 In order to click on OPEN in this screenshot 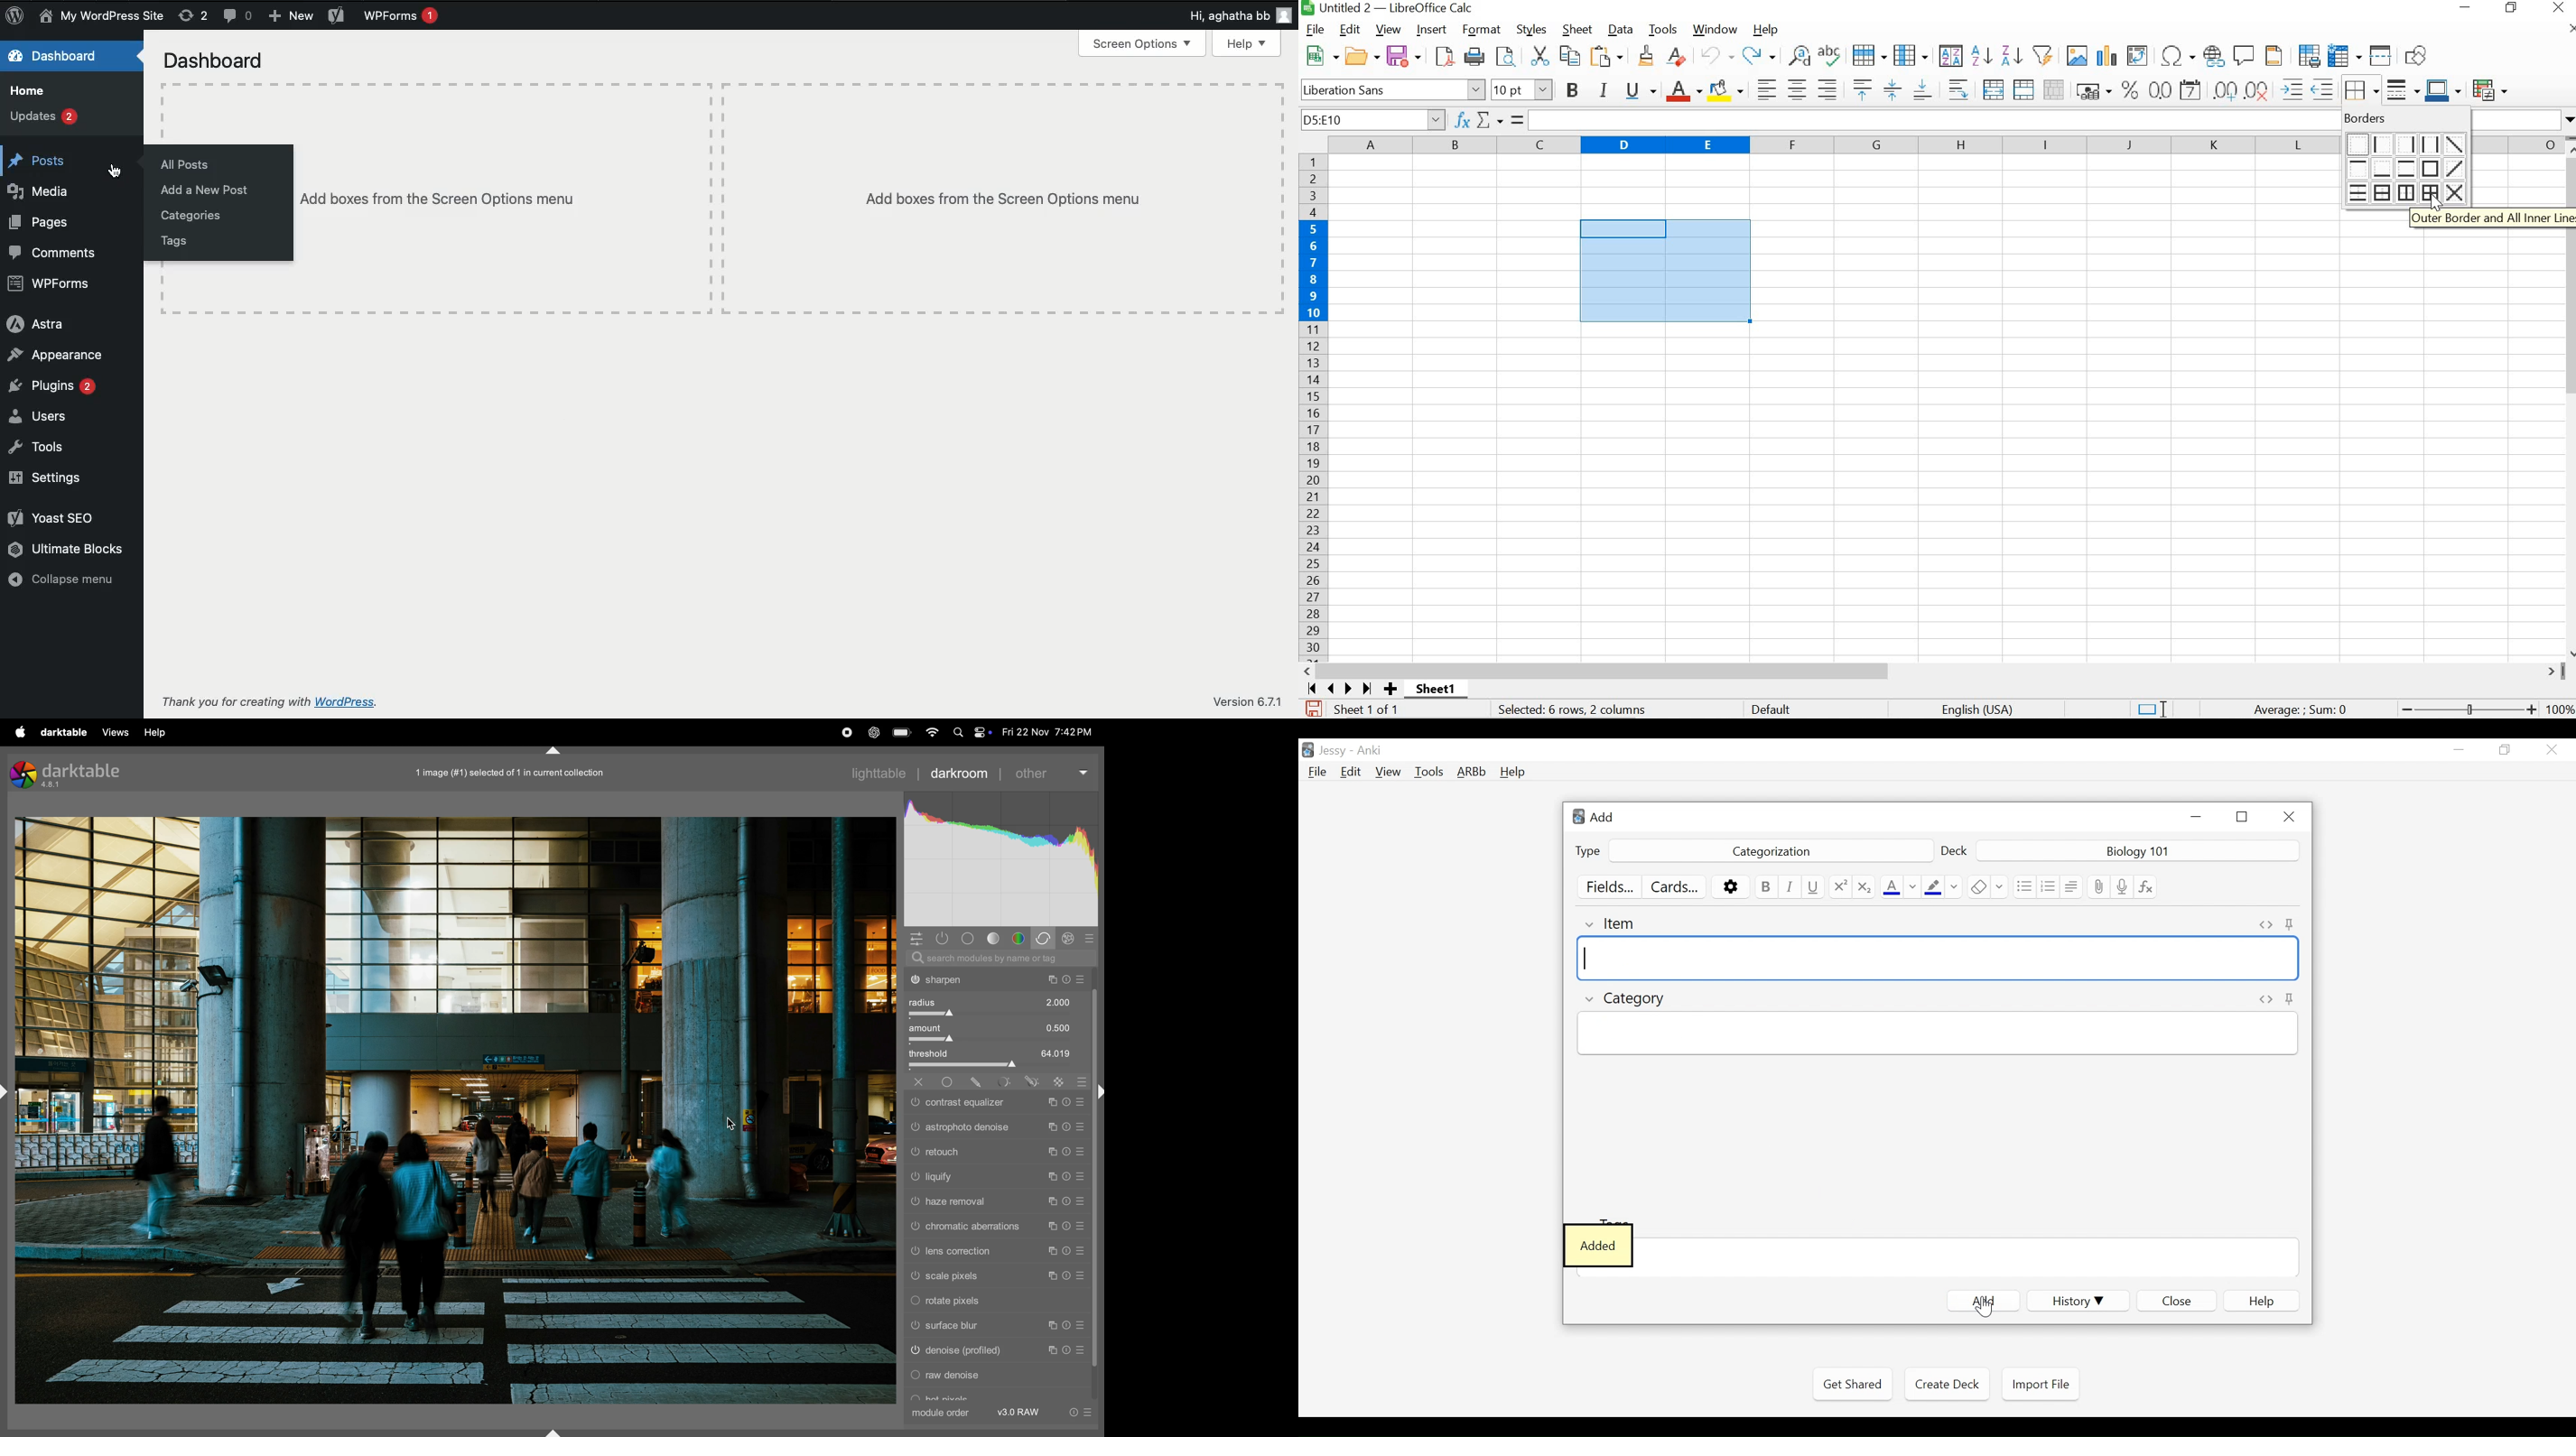, I will do `click(1361, 56)`.